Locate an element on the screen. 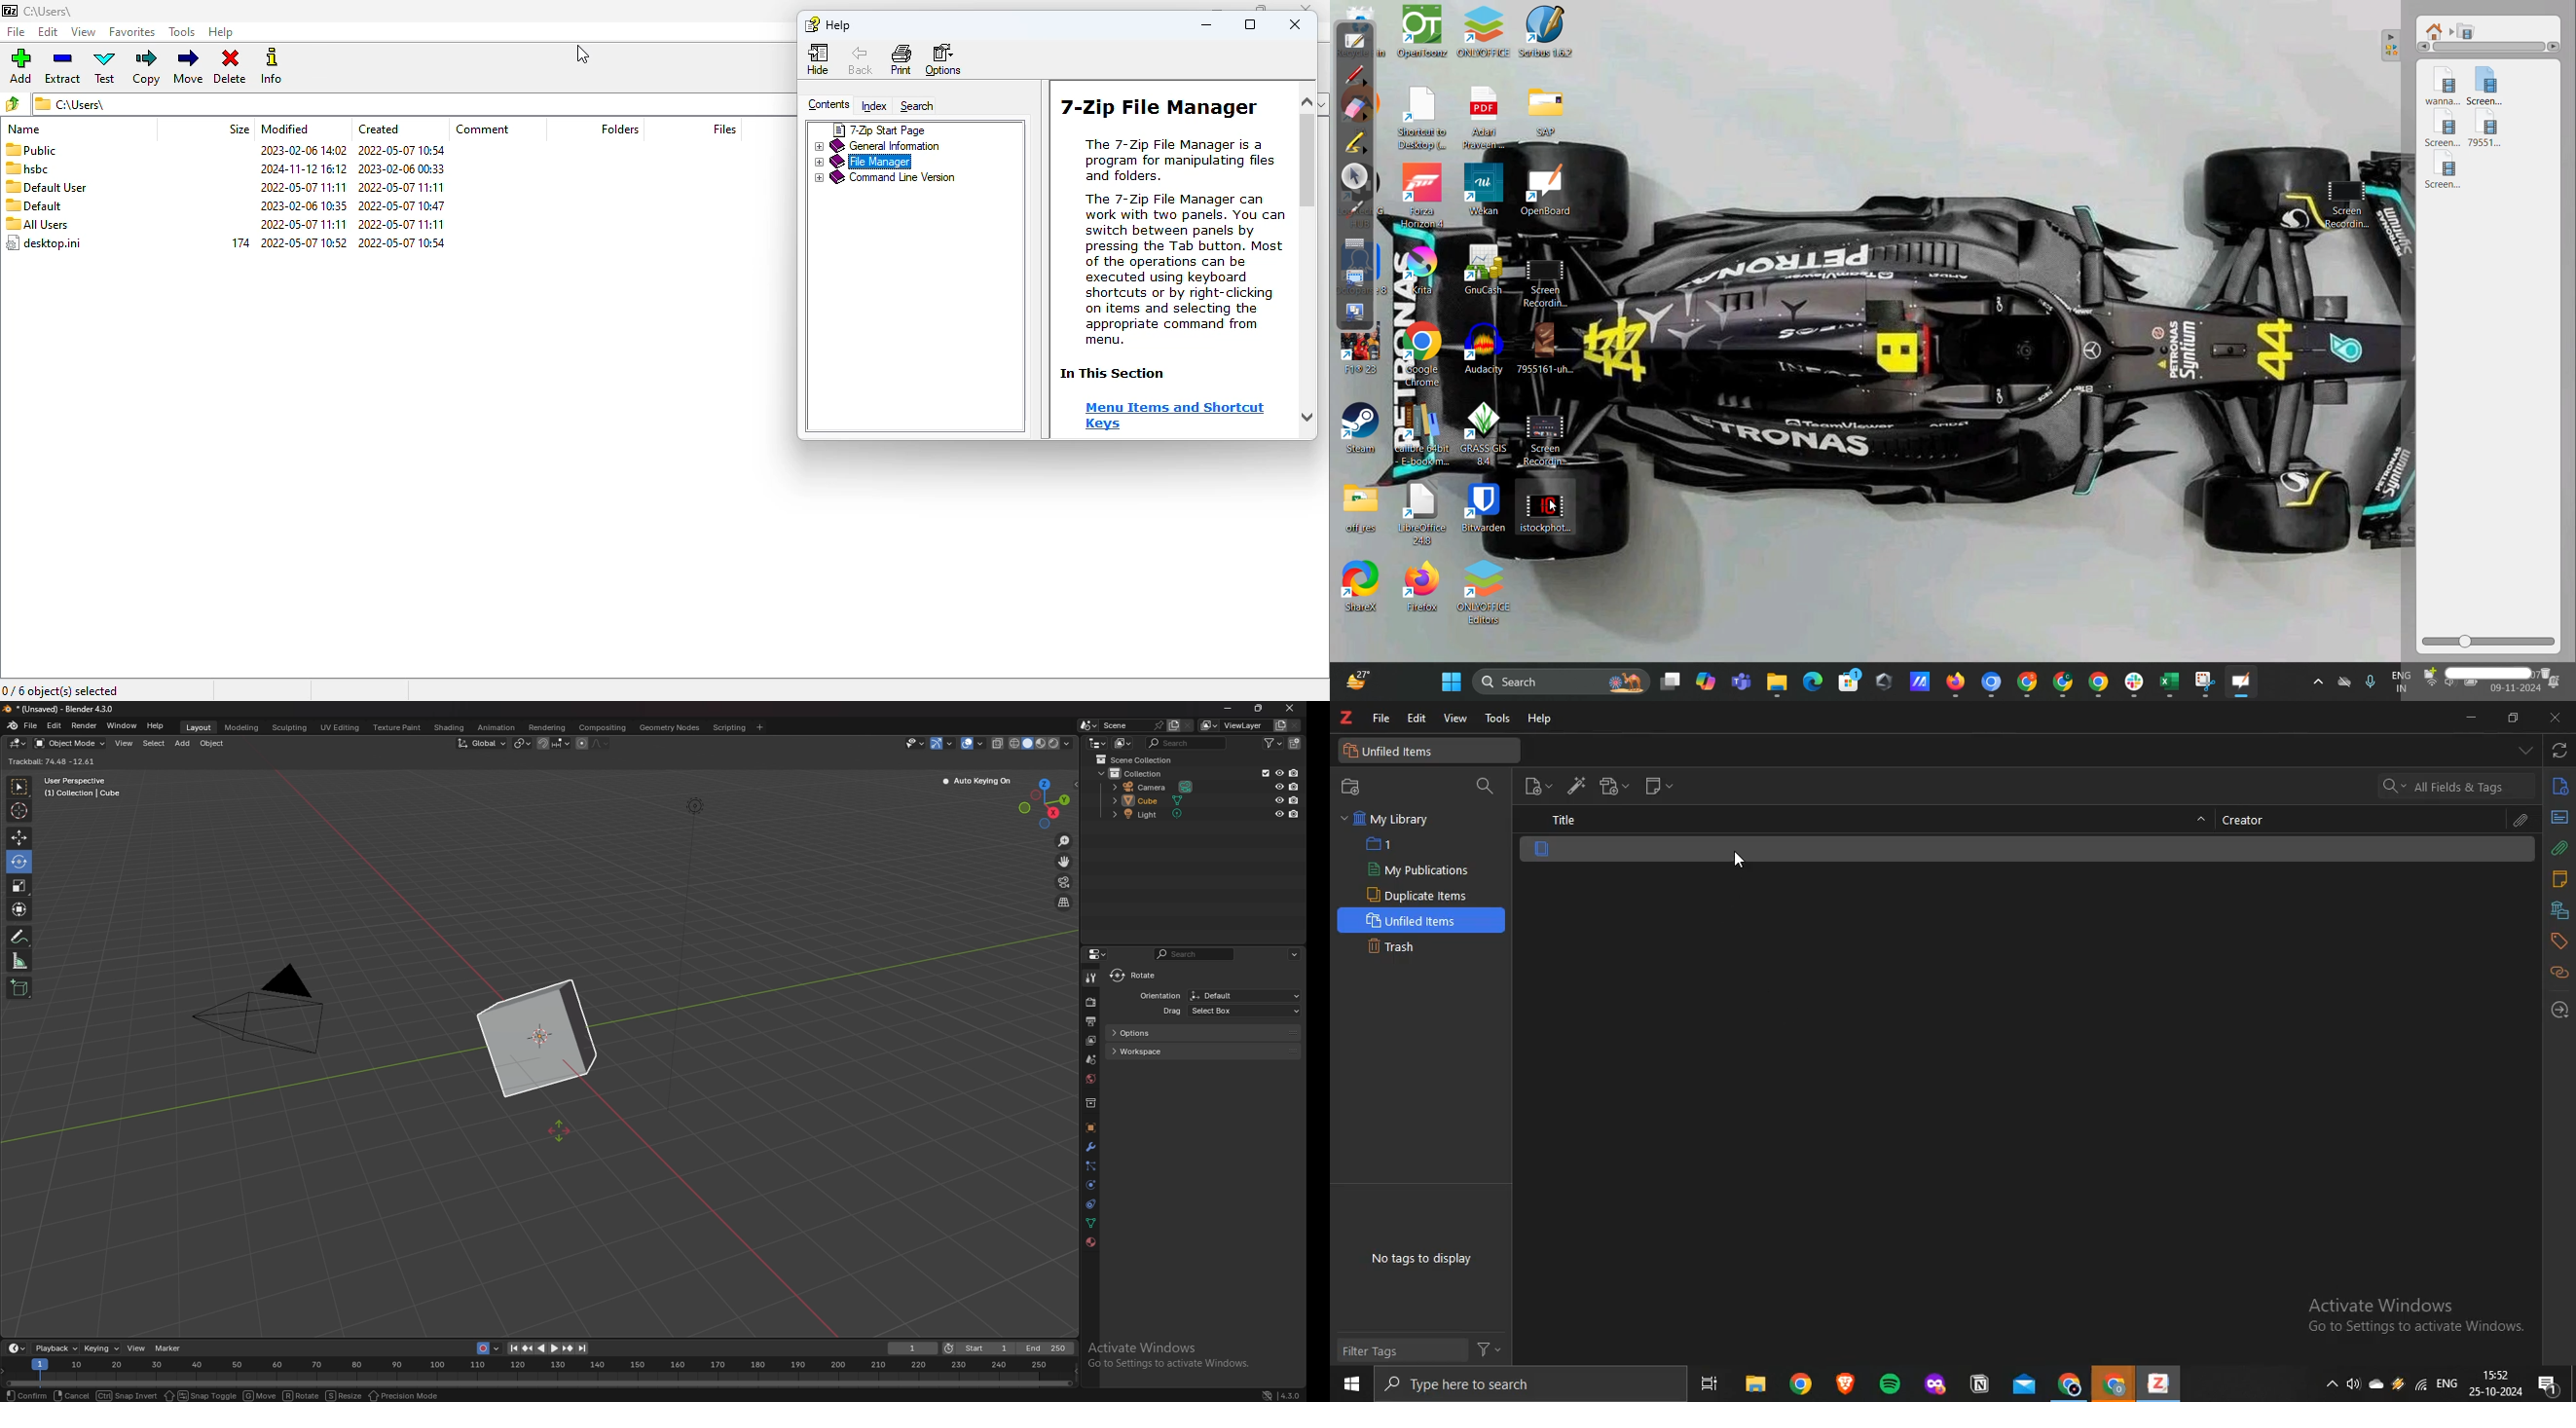 Image resolution: width=2576 pixels, height=1428 pixels. snap invert is located at coordinates (125, 1396).